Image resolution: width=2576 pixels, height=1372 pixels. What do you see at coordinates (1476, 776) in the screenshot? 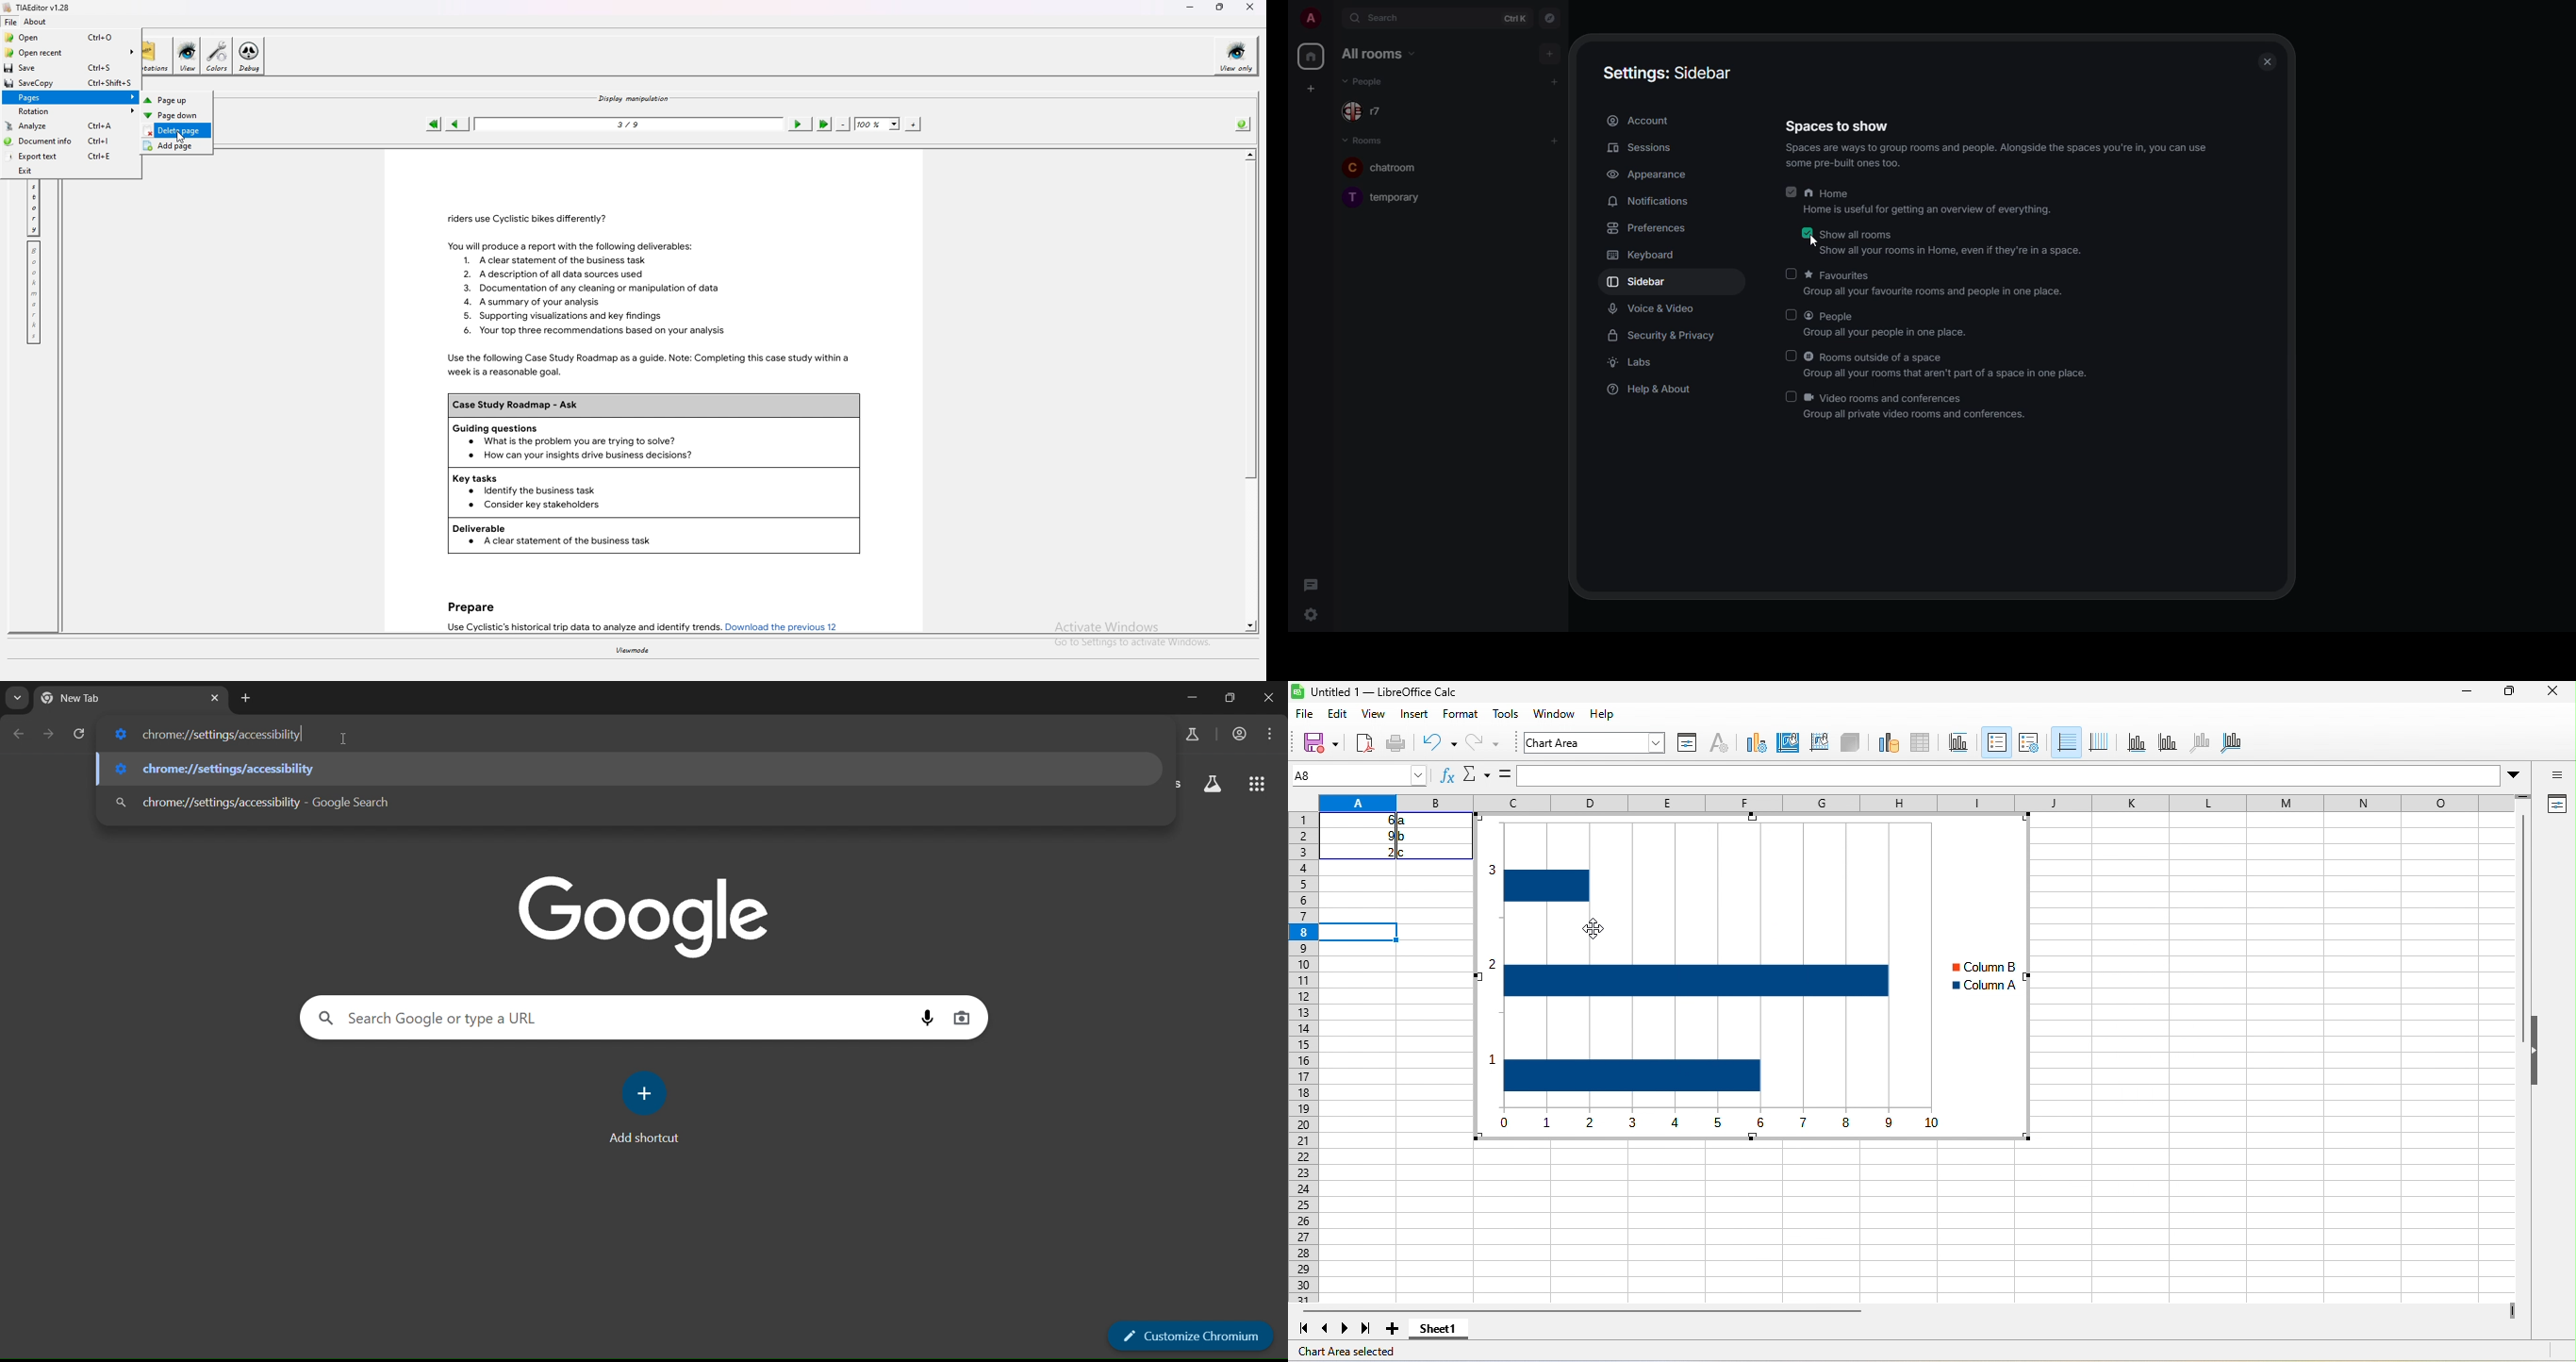
I see `name box` at bounding box center [1476, 776].